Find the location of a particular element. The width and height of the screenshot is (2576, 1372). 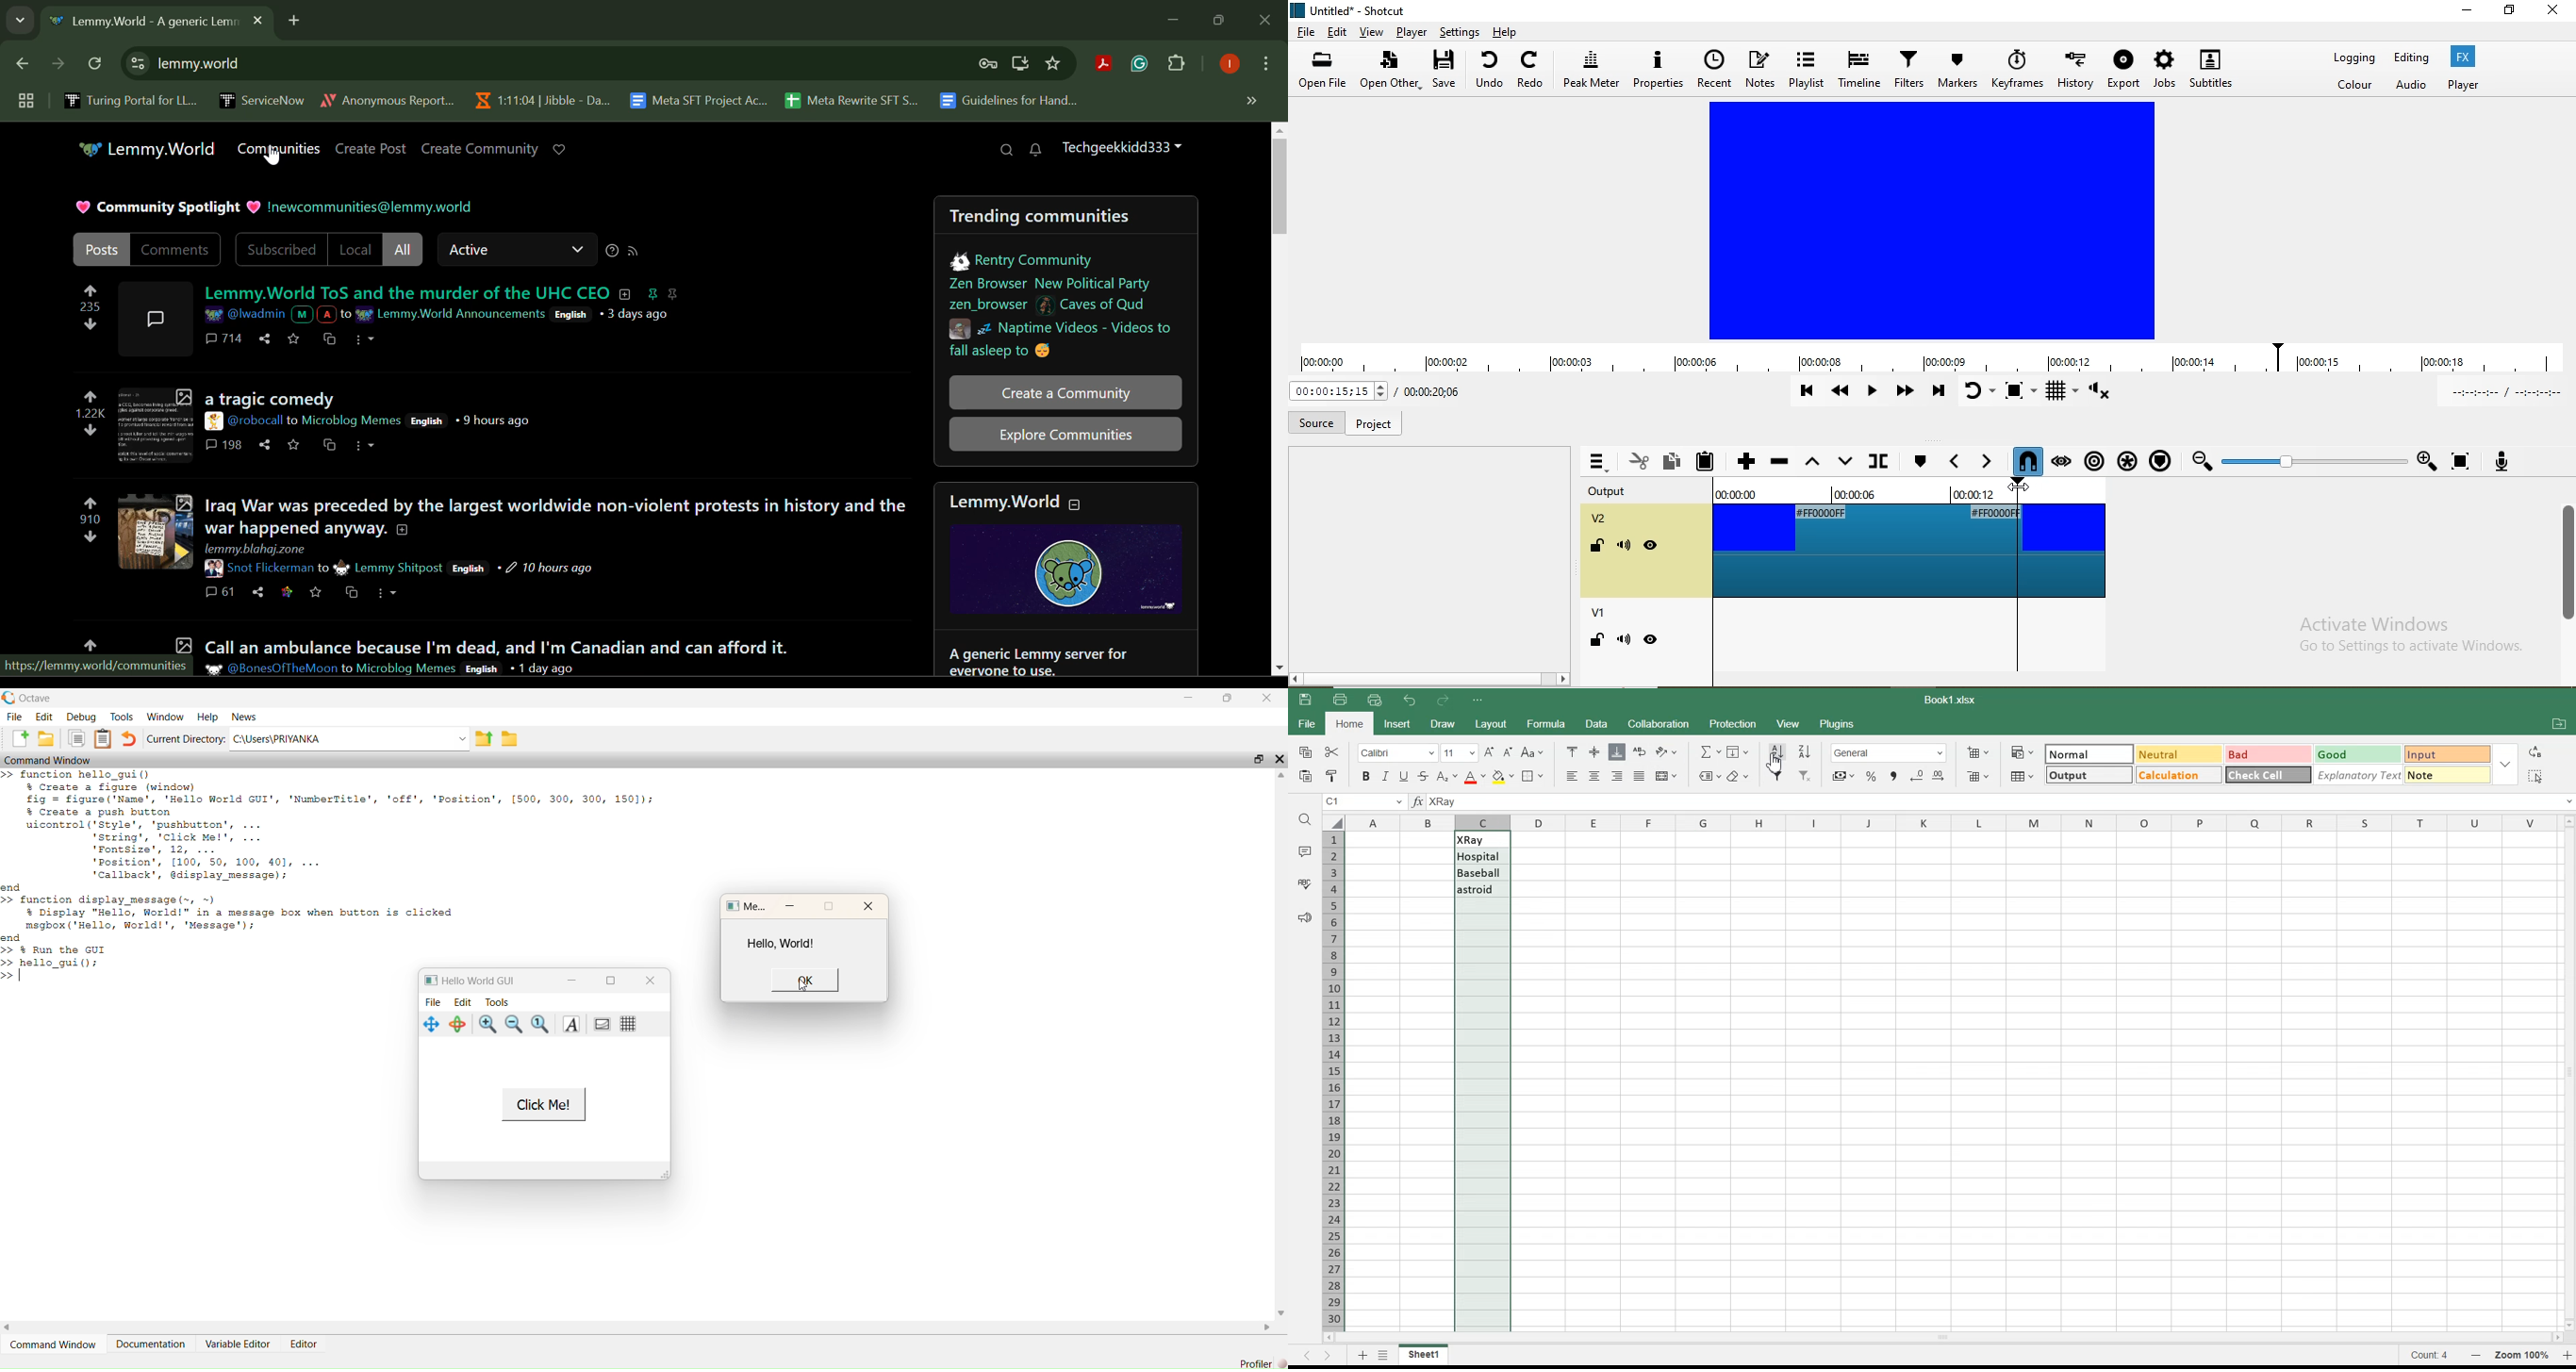

jobs is located at coordinates (2164, 68).